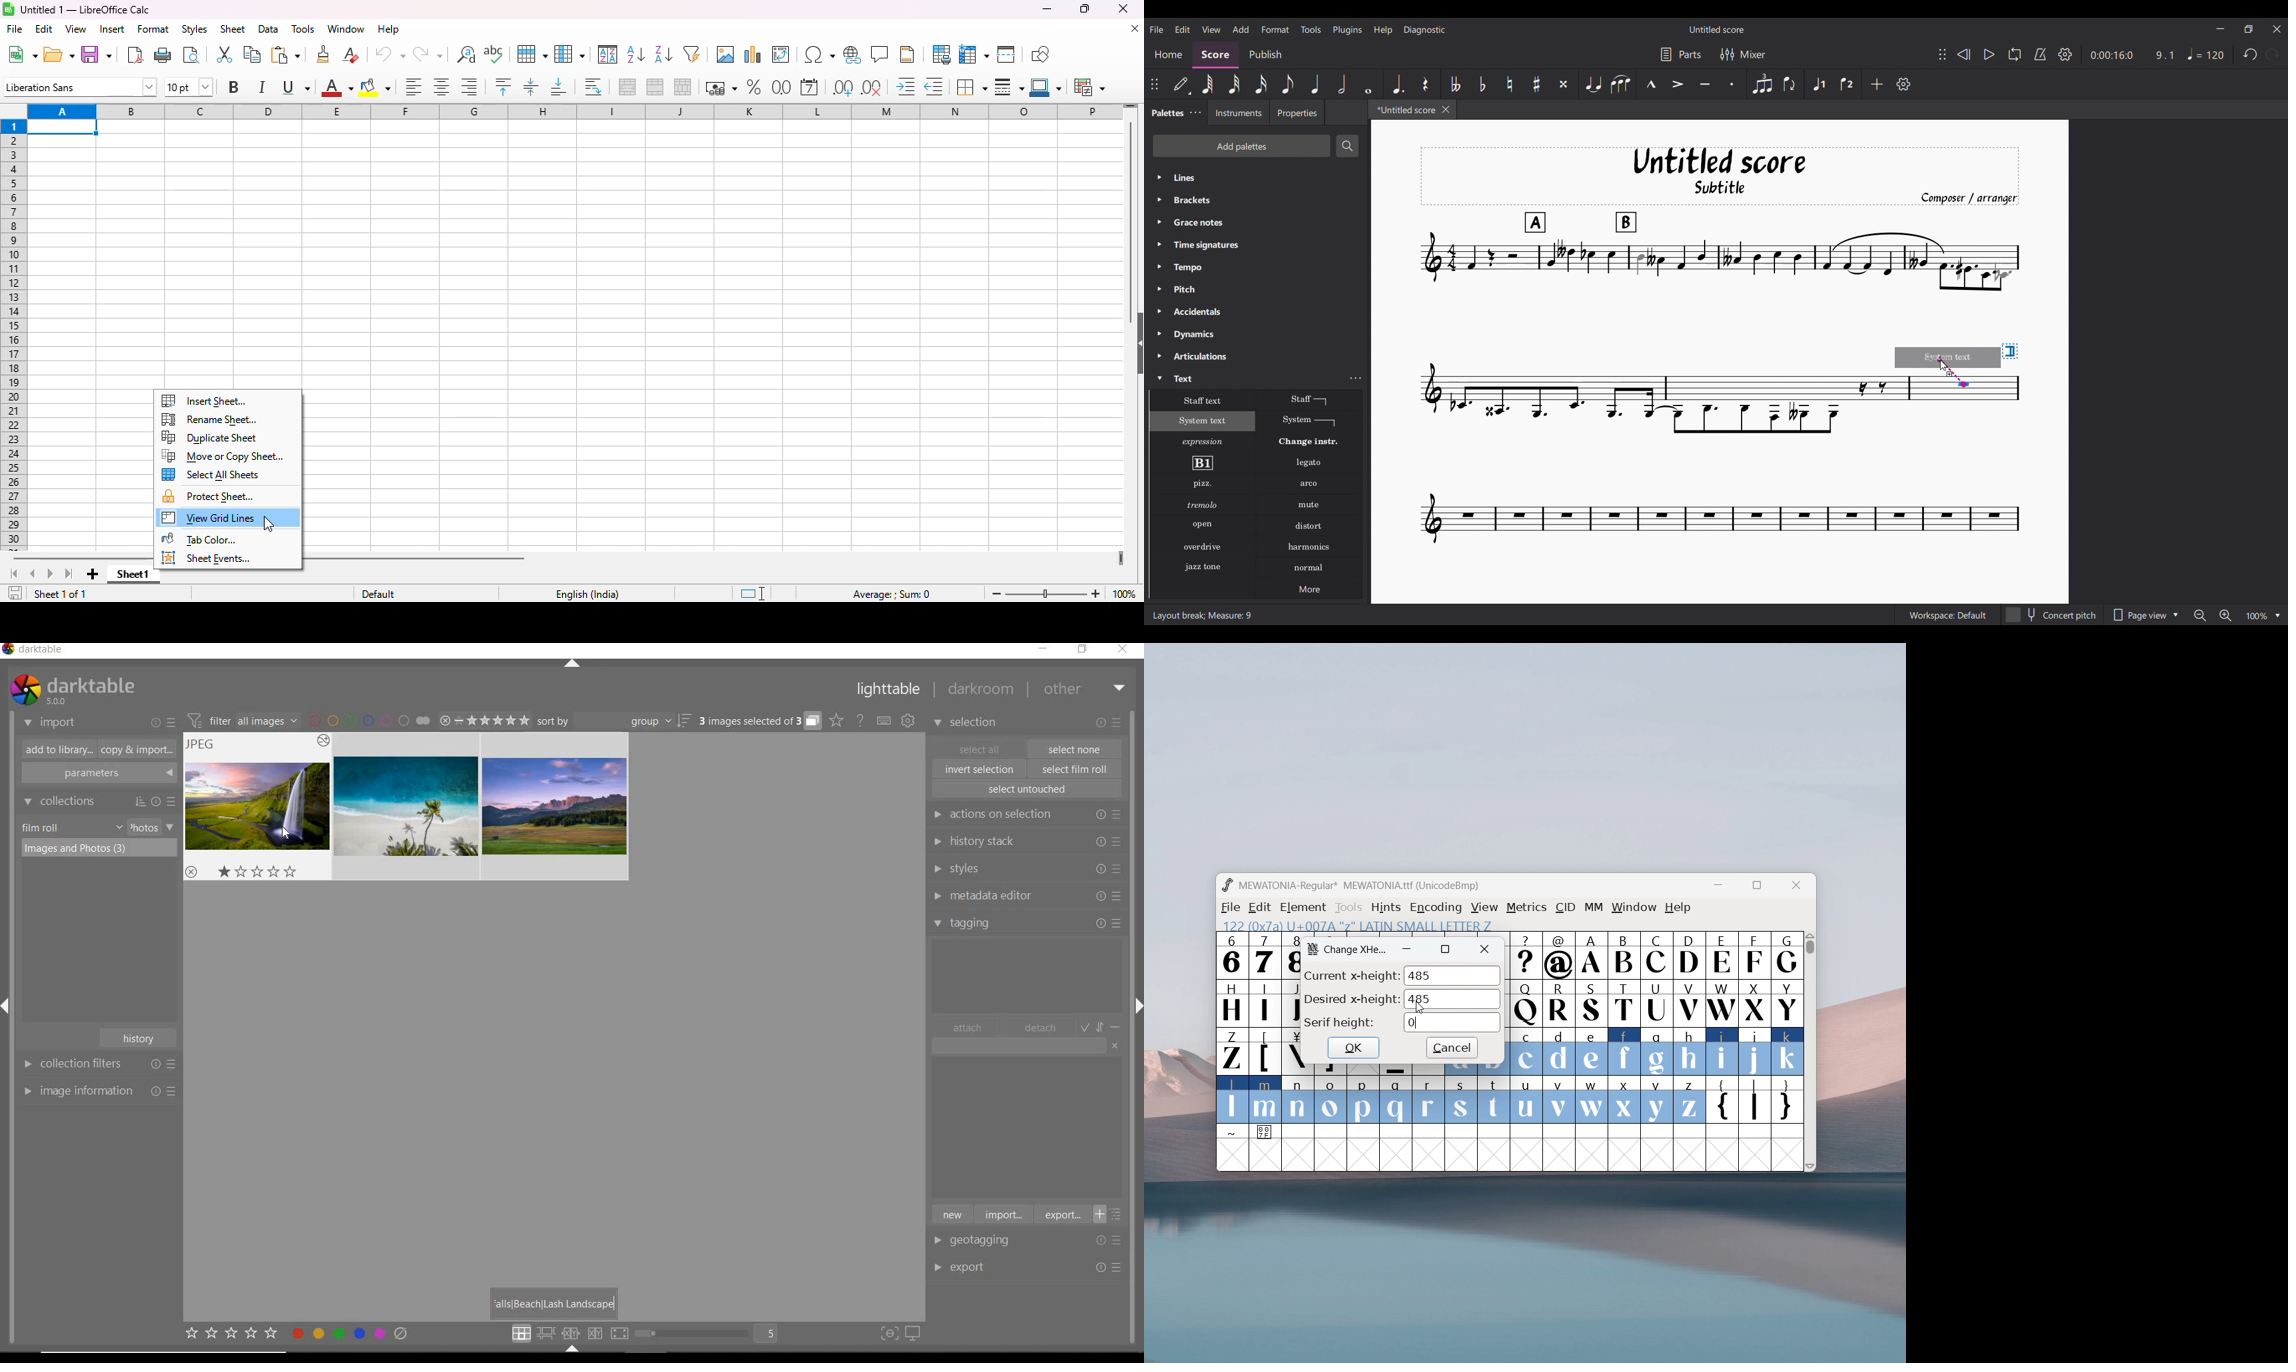  I want to click on rename sheet, so click(210, 420).